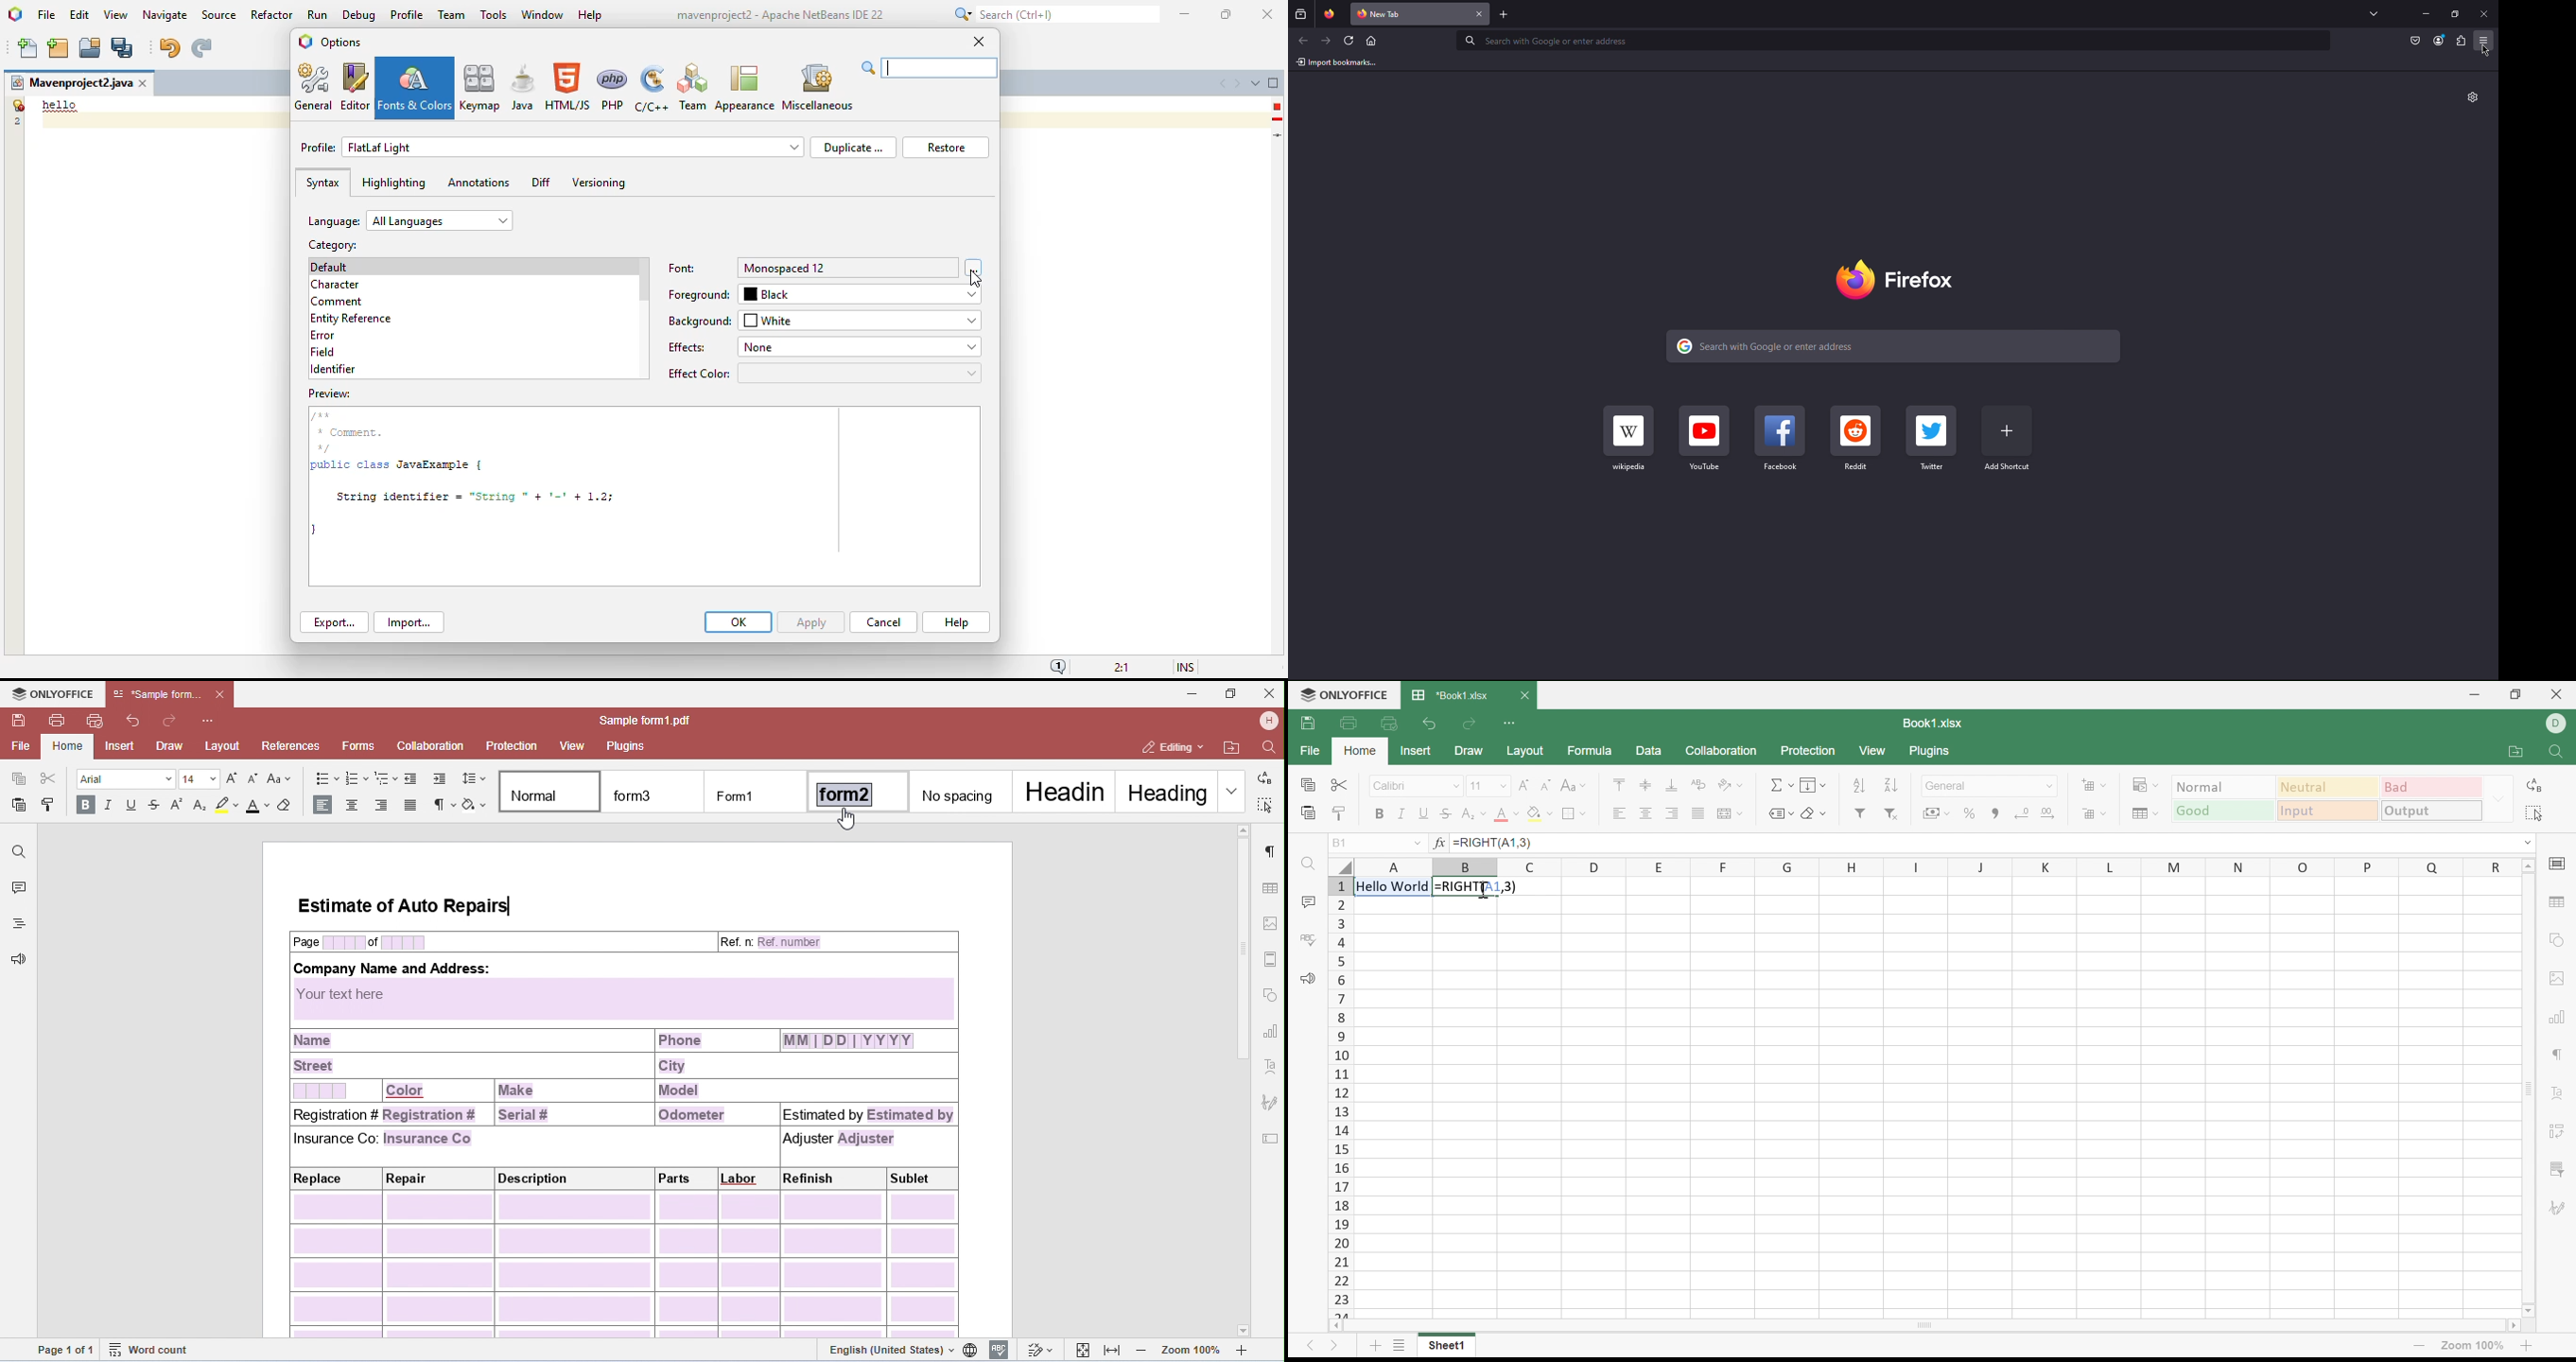 This screenshot has height=1372, width=2576. What do you see at coordinates (2559, 1208) in the screenshot?
I see `Signature settings` at bounding box center [2559, 1208].